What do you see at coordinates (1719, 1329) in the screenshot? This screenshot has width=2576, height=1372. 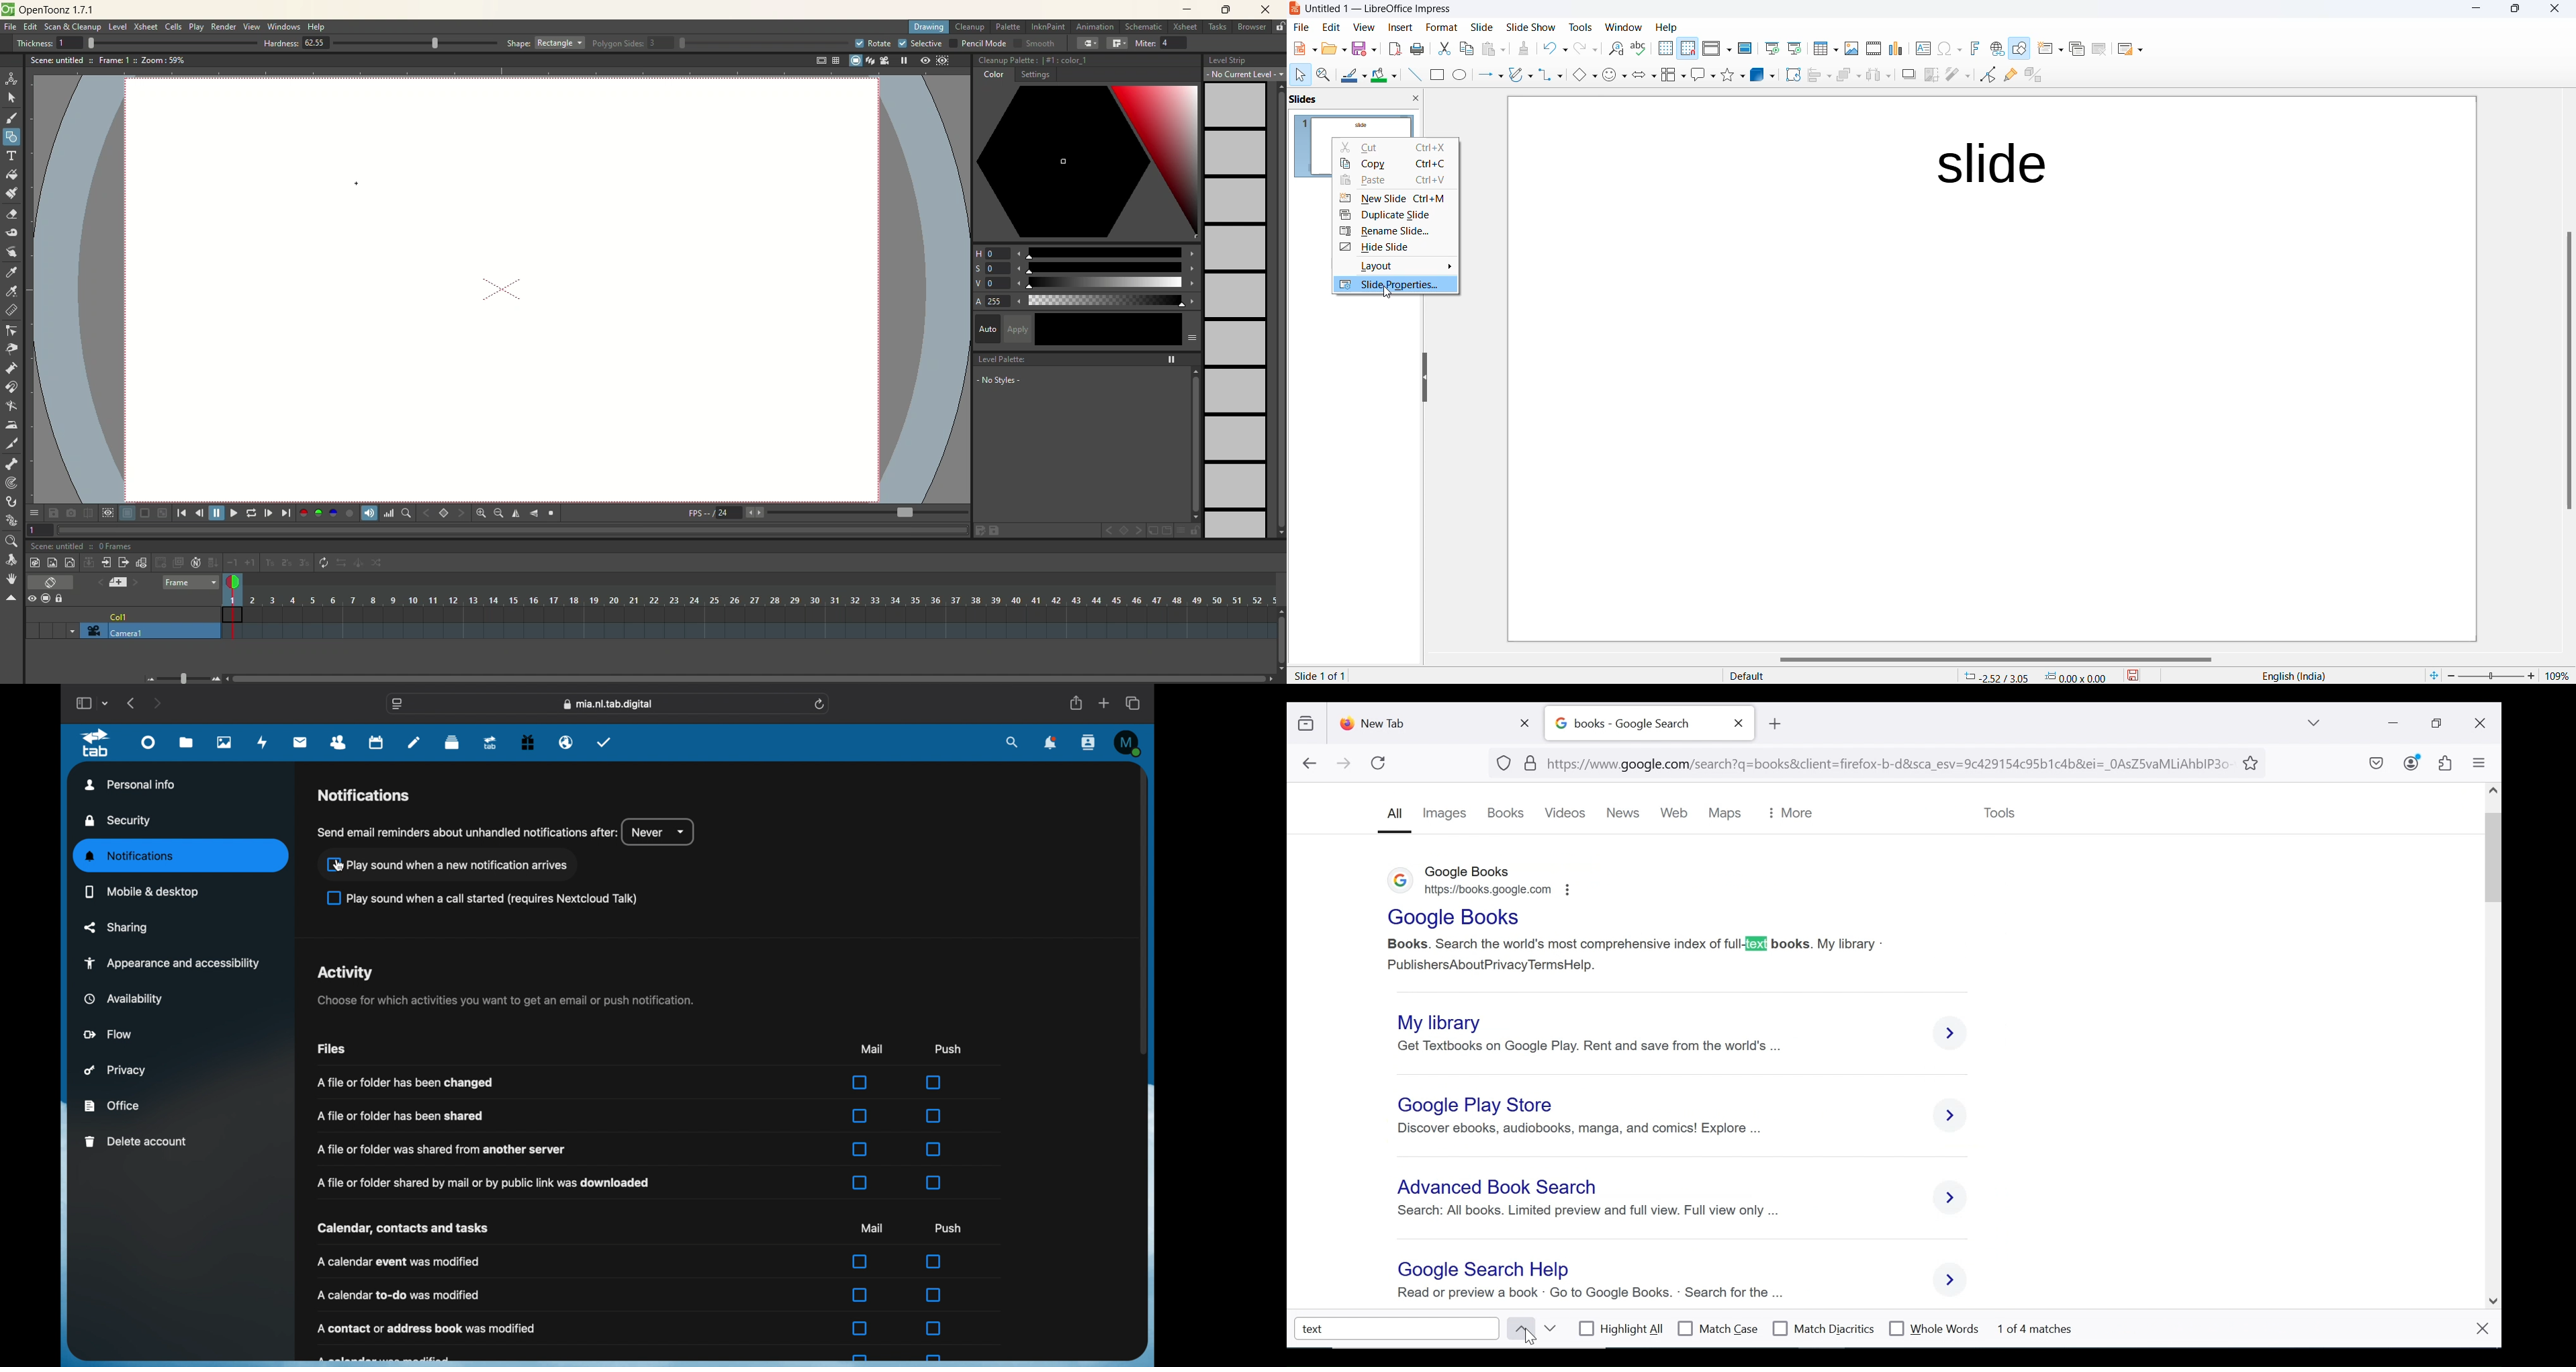 I see `match case` at bounding box center [1719, 1329].